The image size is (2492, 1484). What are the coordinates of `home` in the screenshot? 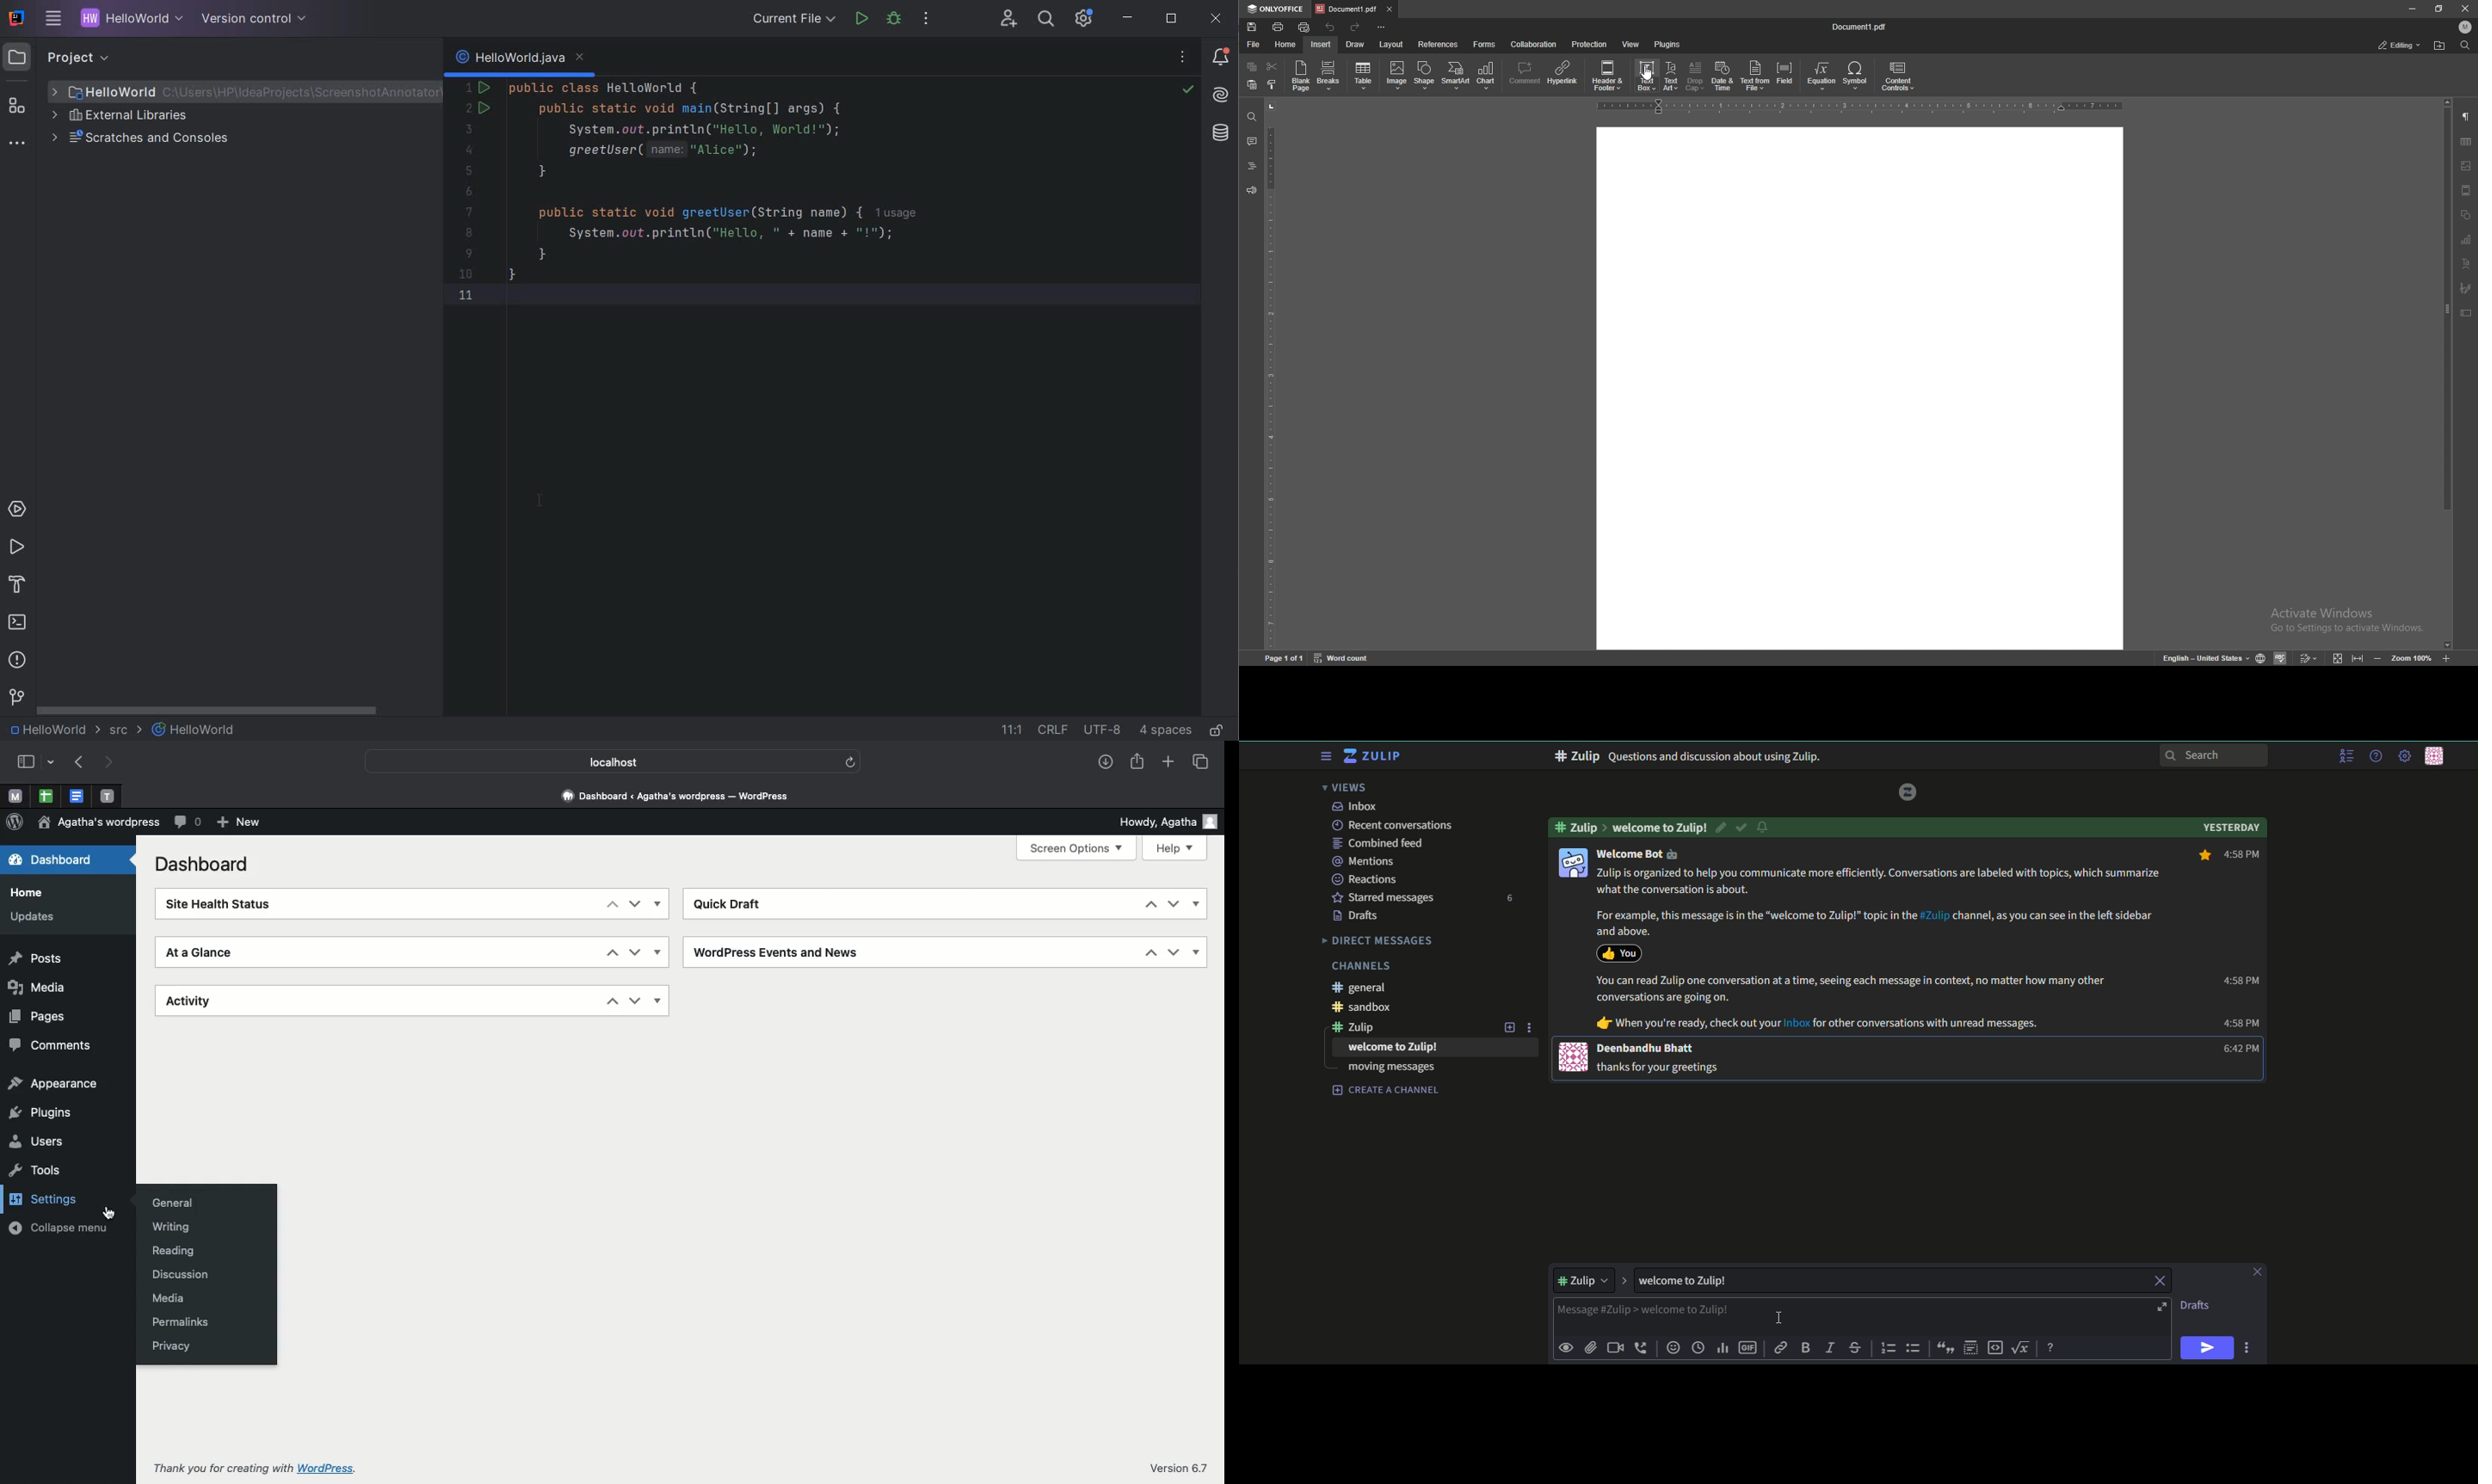 It's located at (1285, 45).